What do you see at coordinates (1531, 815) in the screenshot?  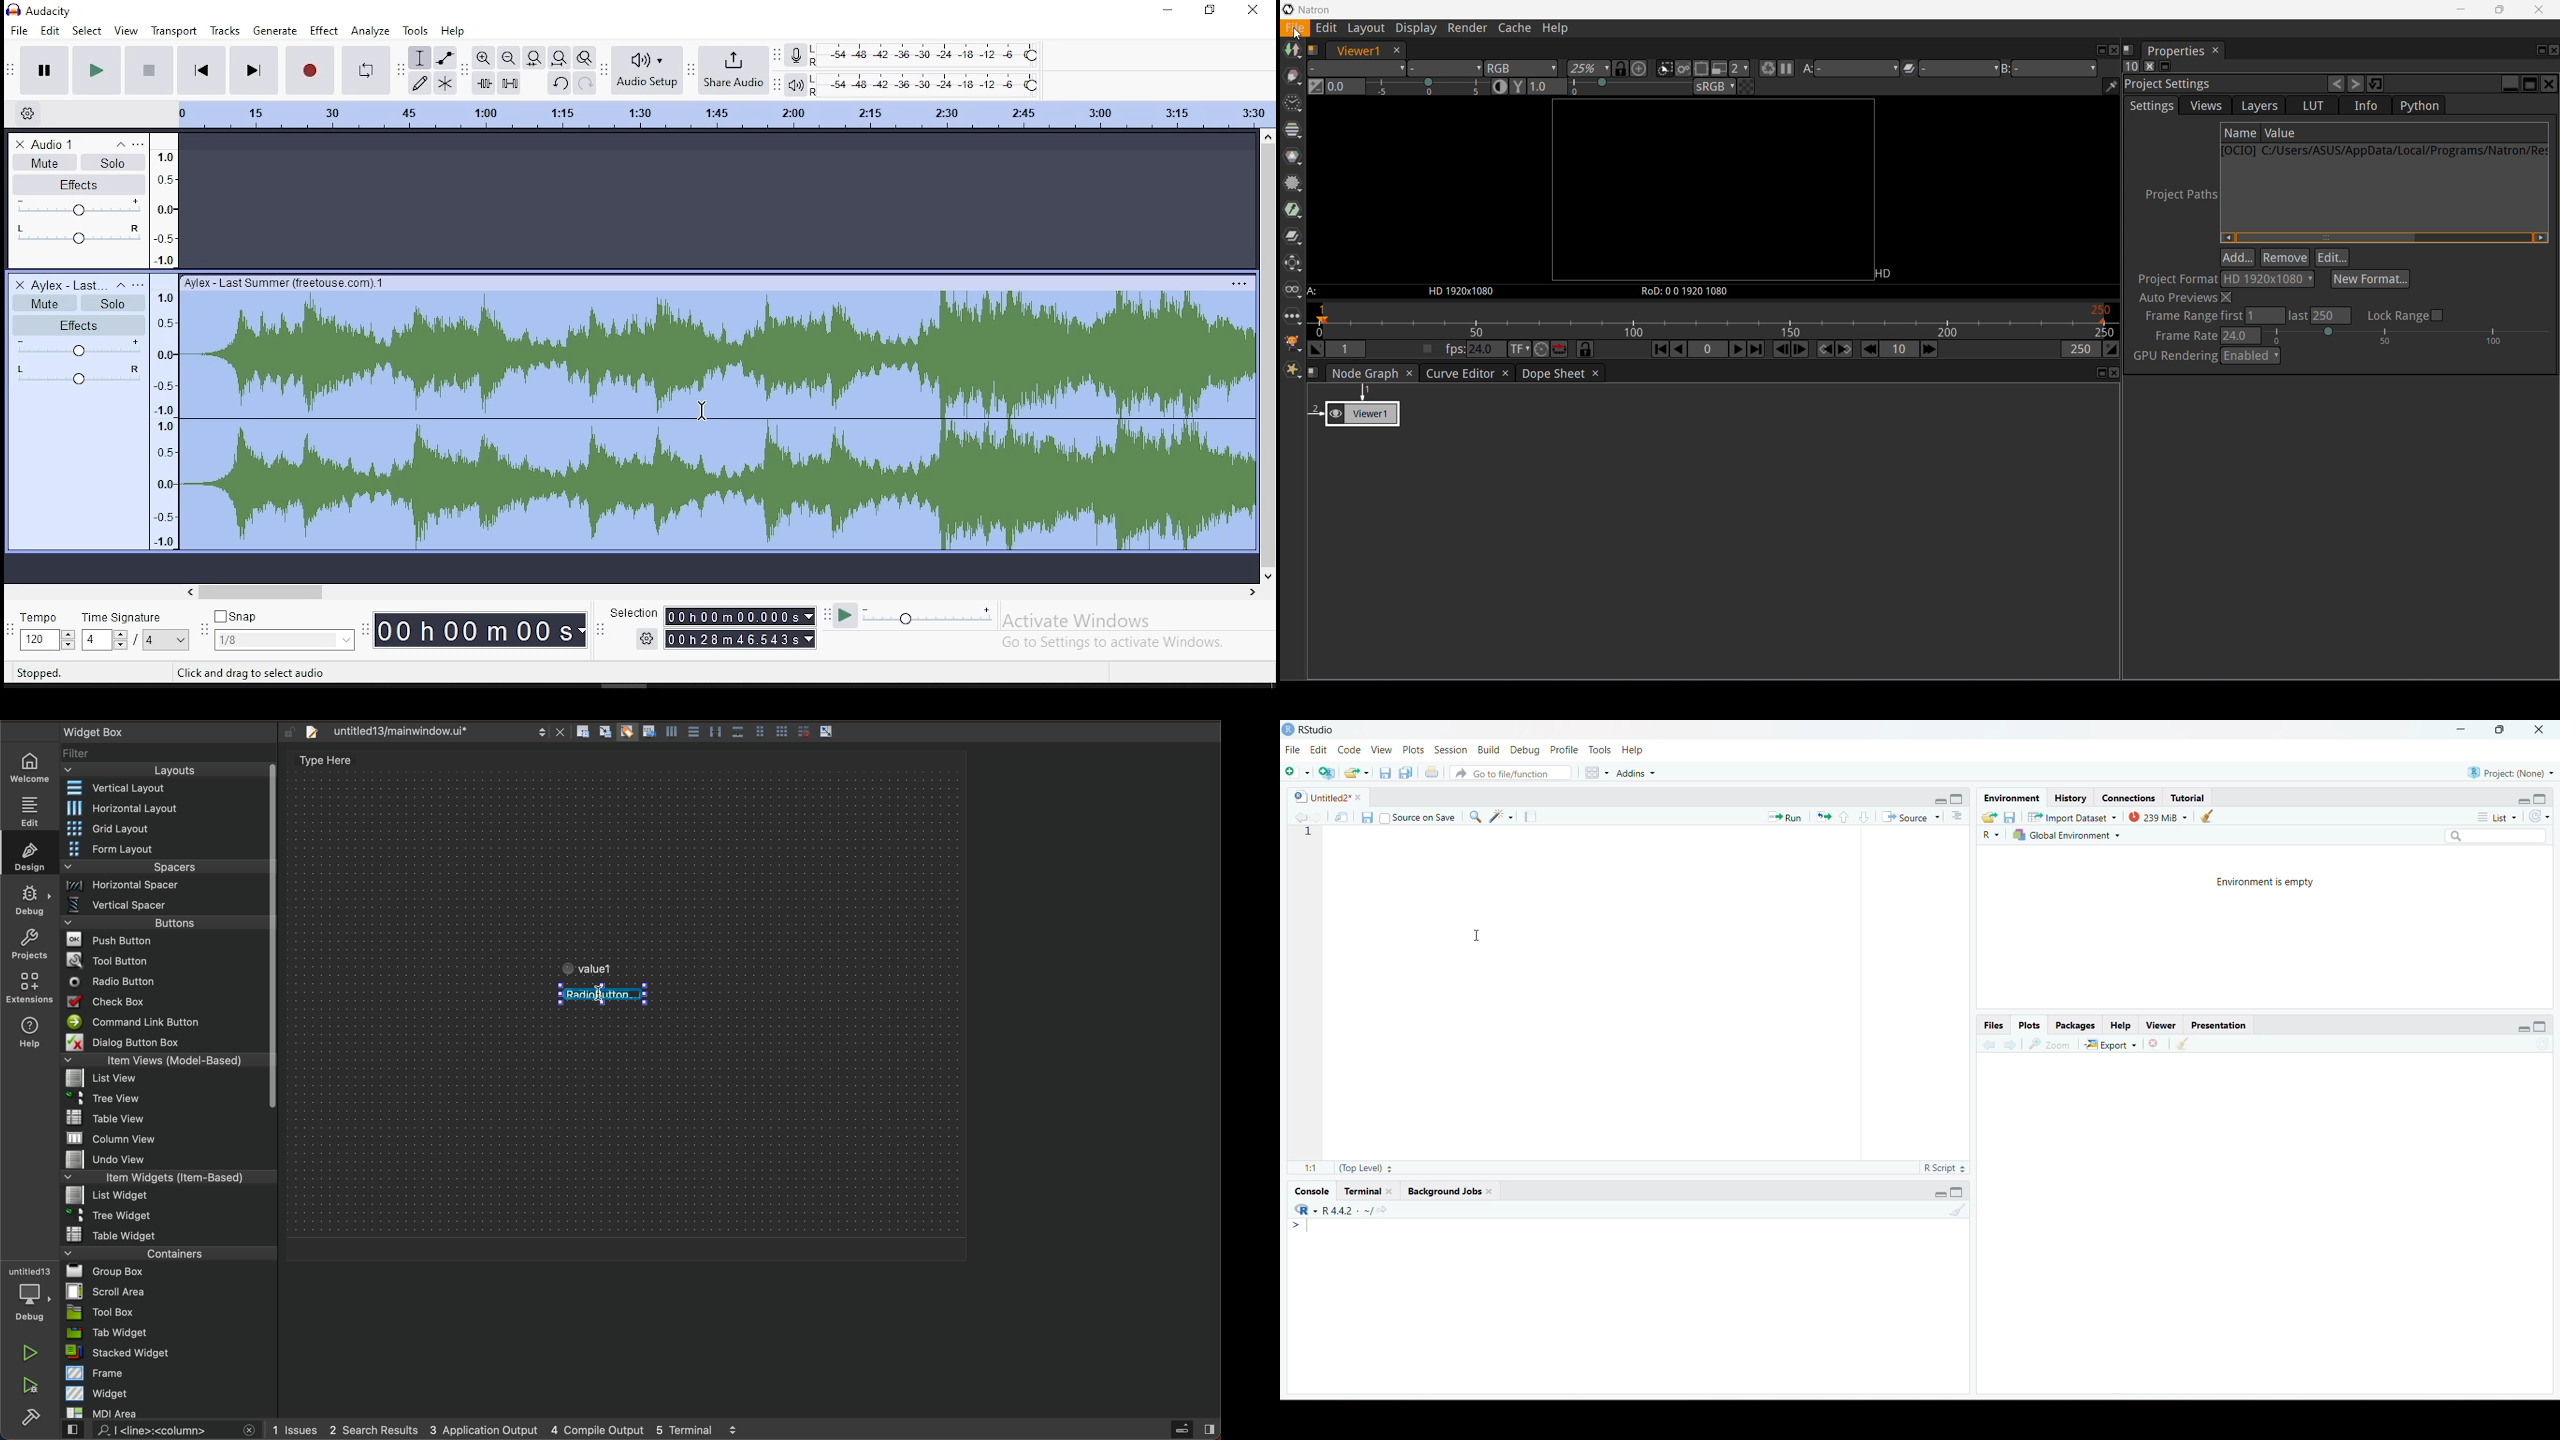 I see `Compile Report (Ctrl + Shift + K)` at bounding box center [1531, 815].